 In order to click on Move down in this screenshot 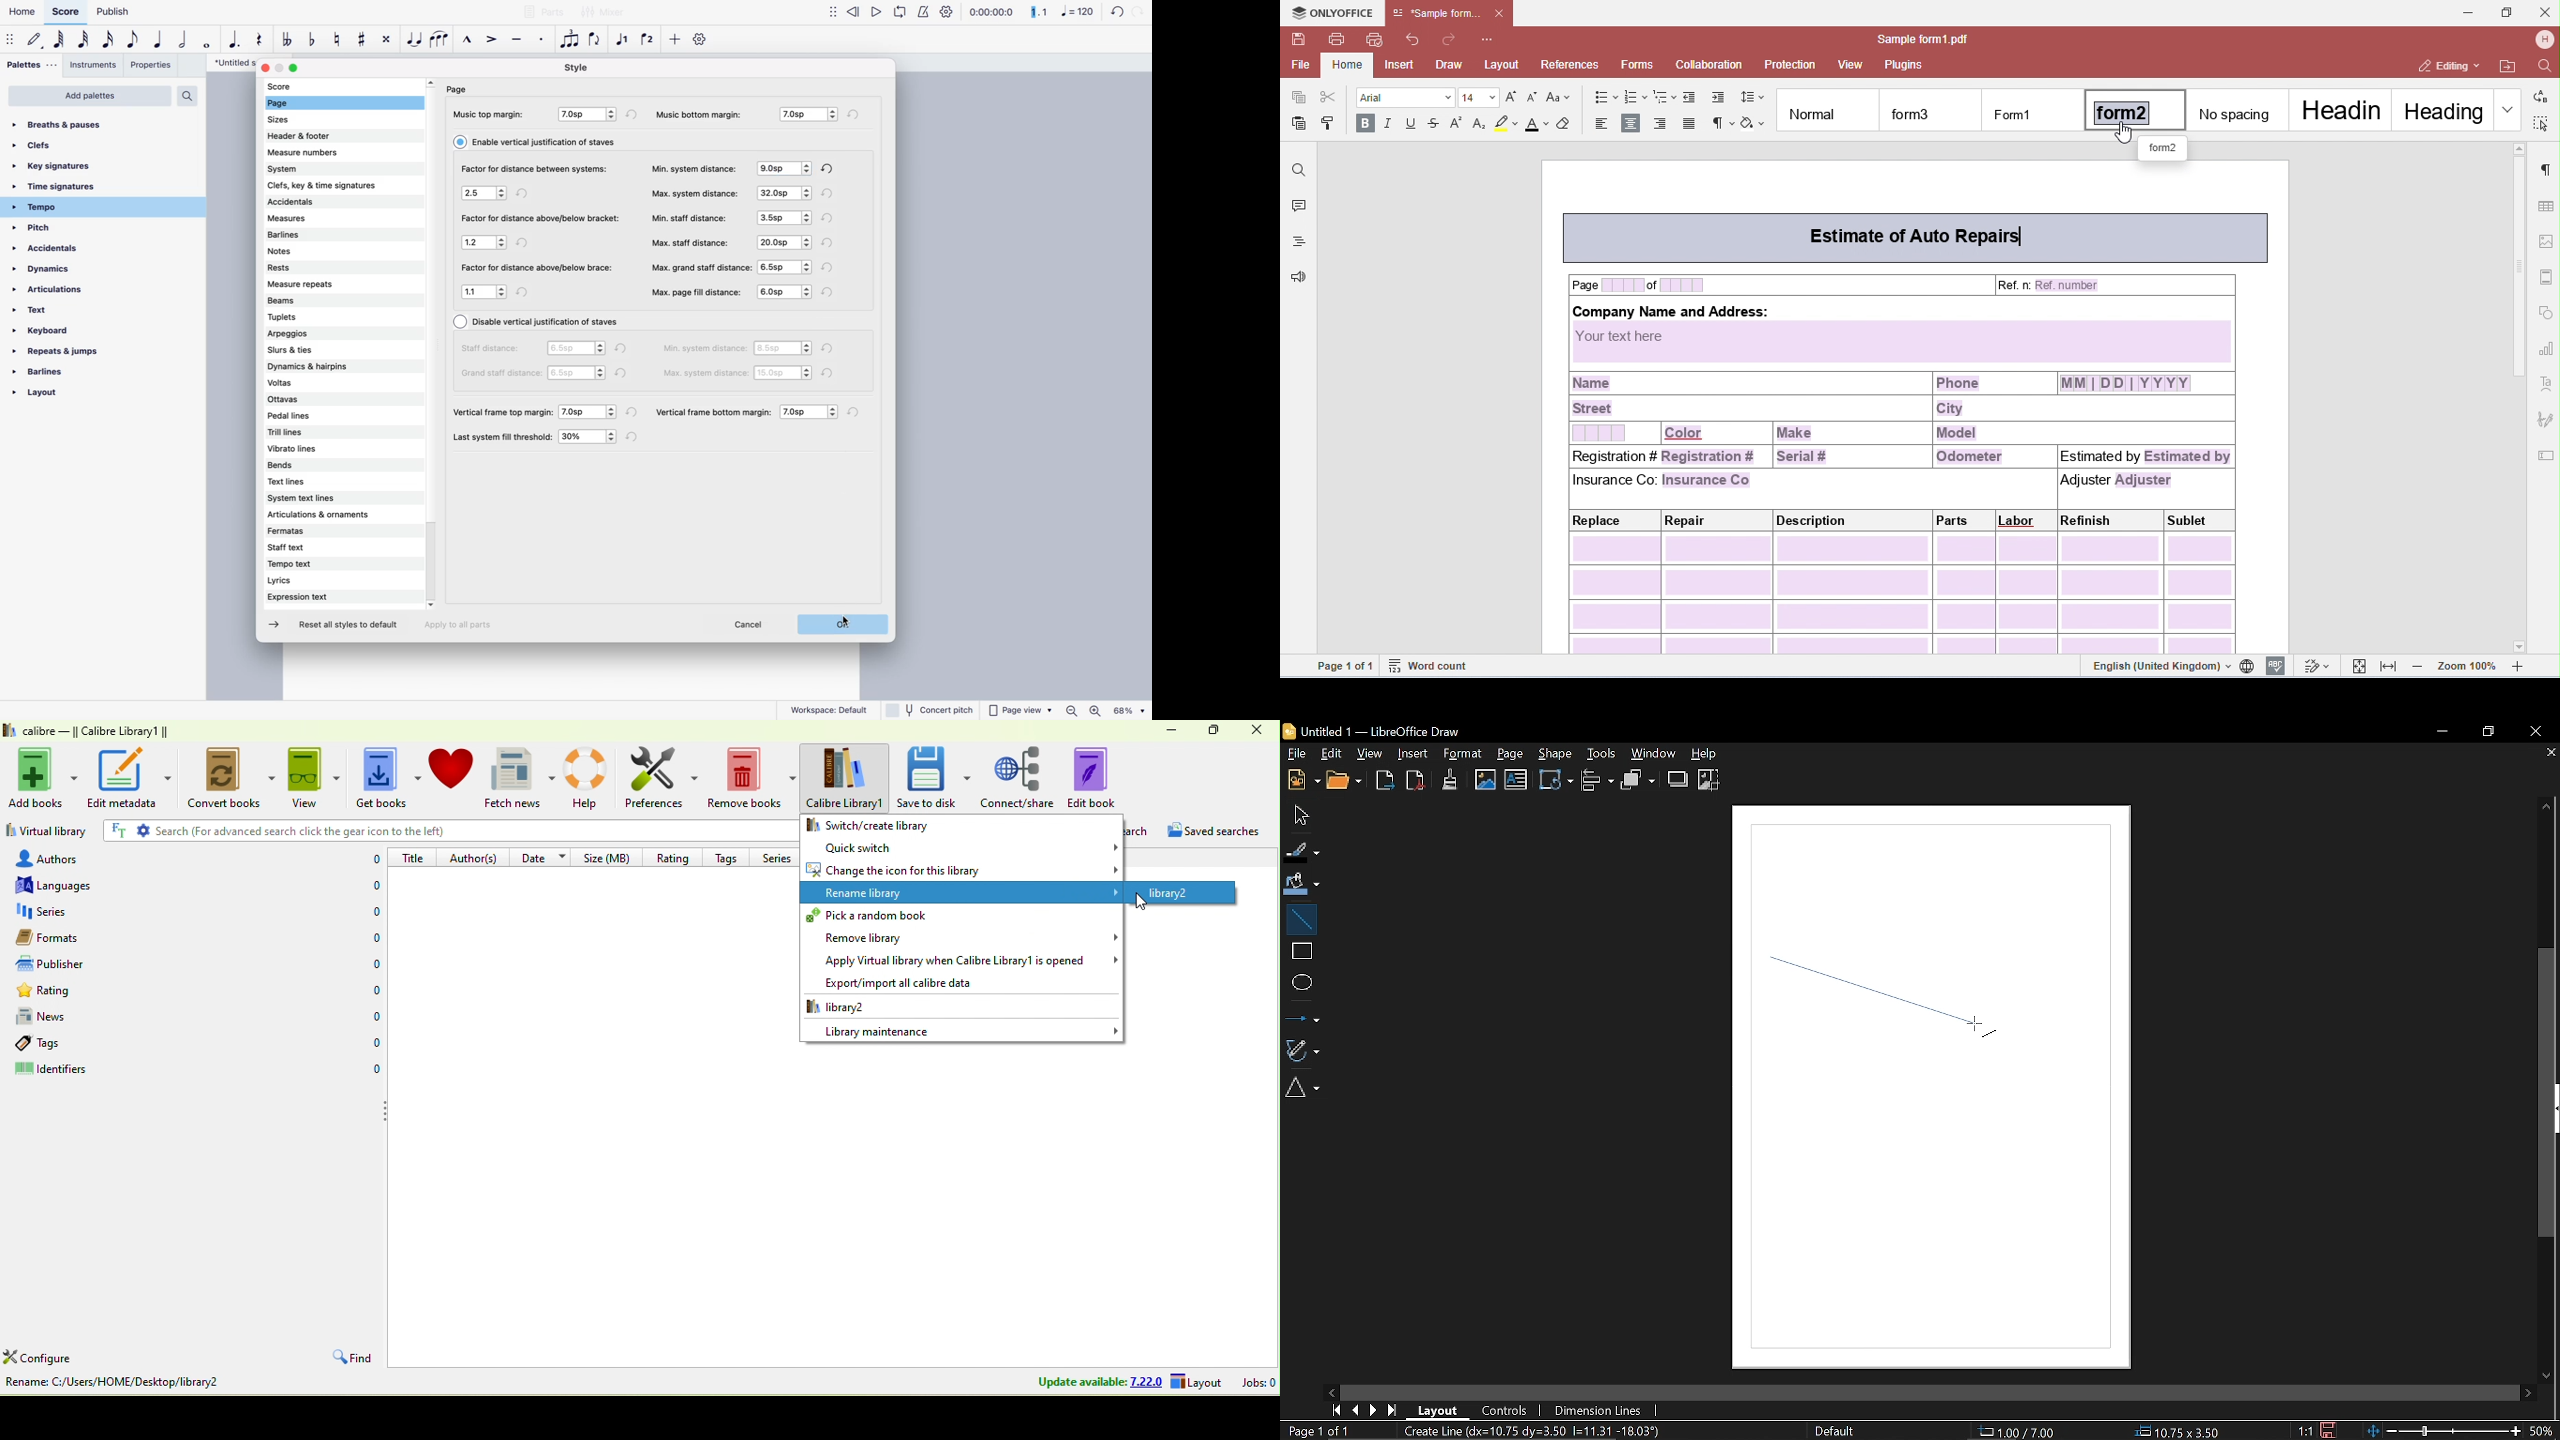, I will do `click(2542, 1376)`.